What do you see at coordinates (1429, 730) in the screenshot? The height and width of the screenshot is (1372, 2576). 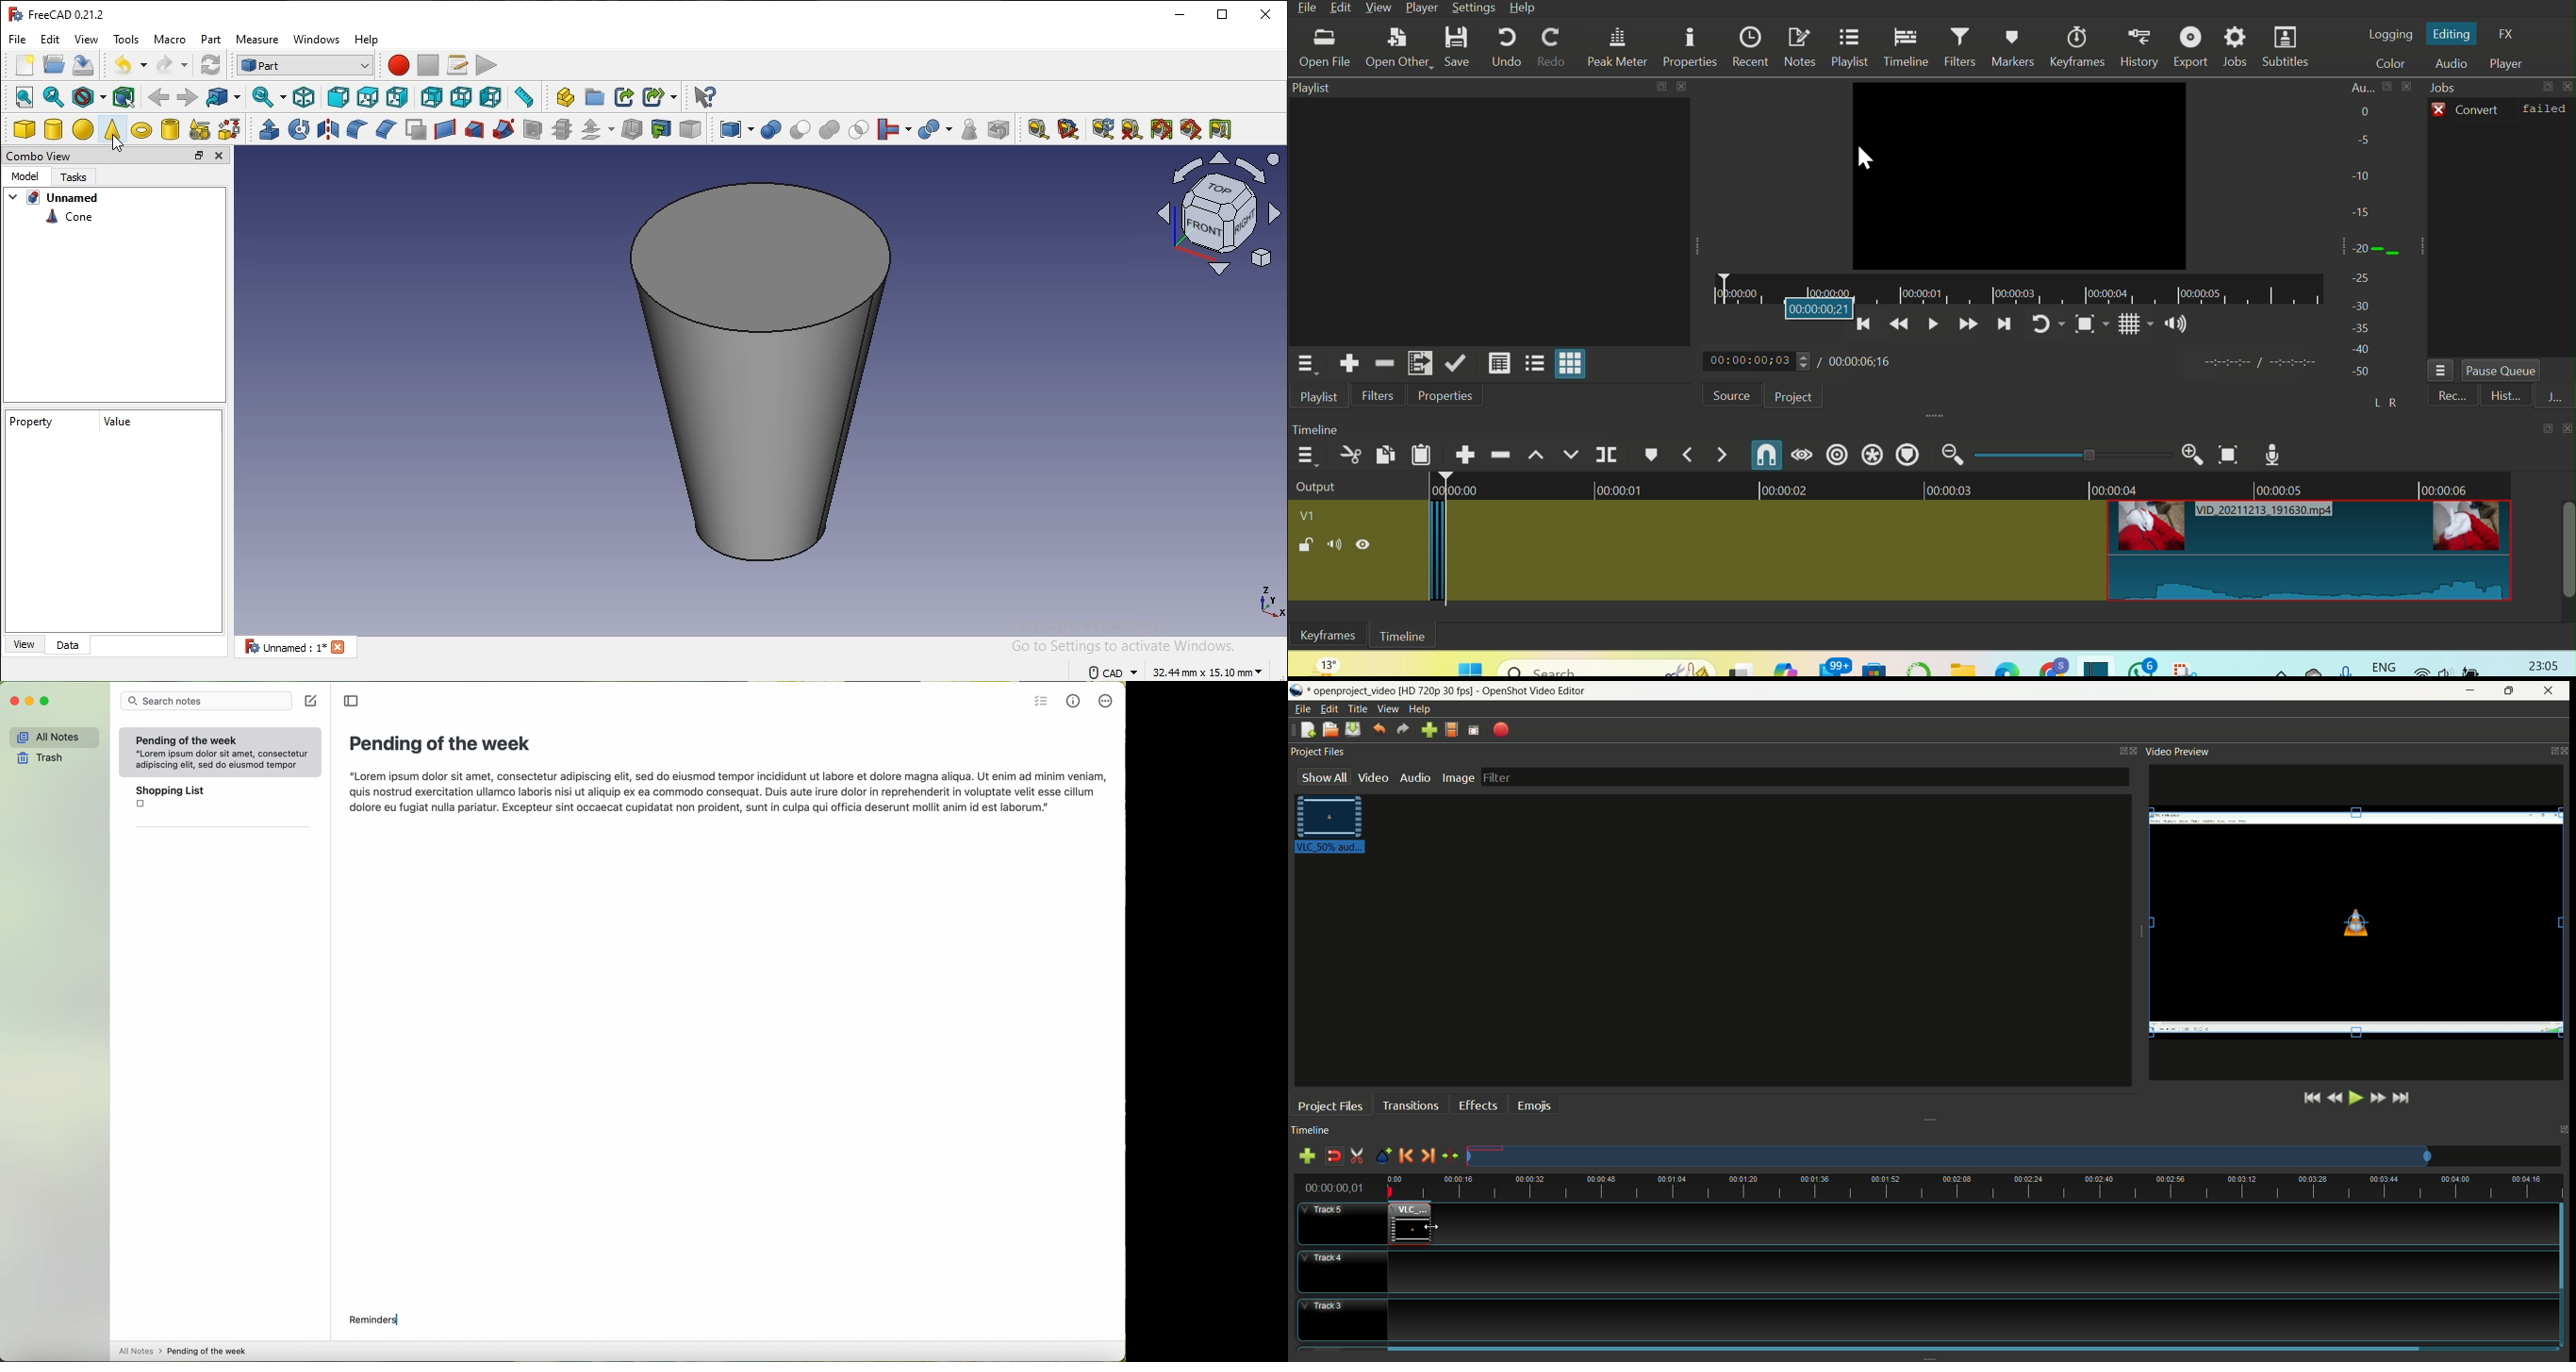 I see `import files` at bounding box center [1429, 730].